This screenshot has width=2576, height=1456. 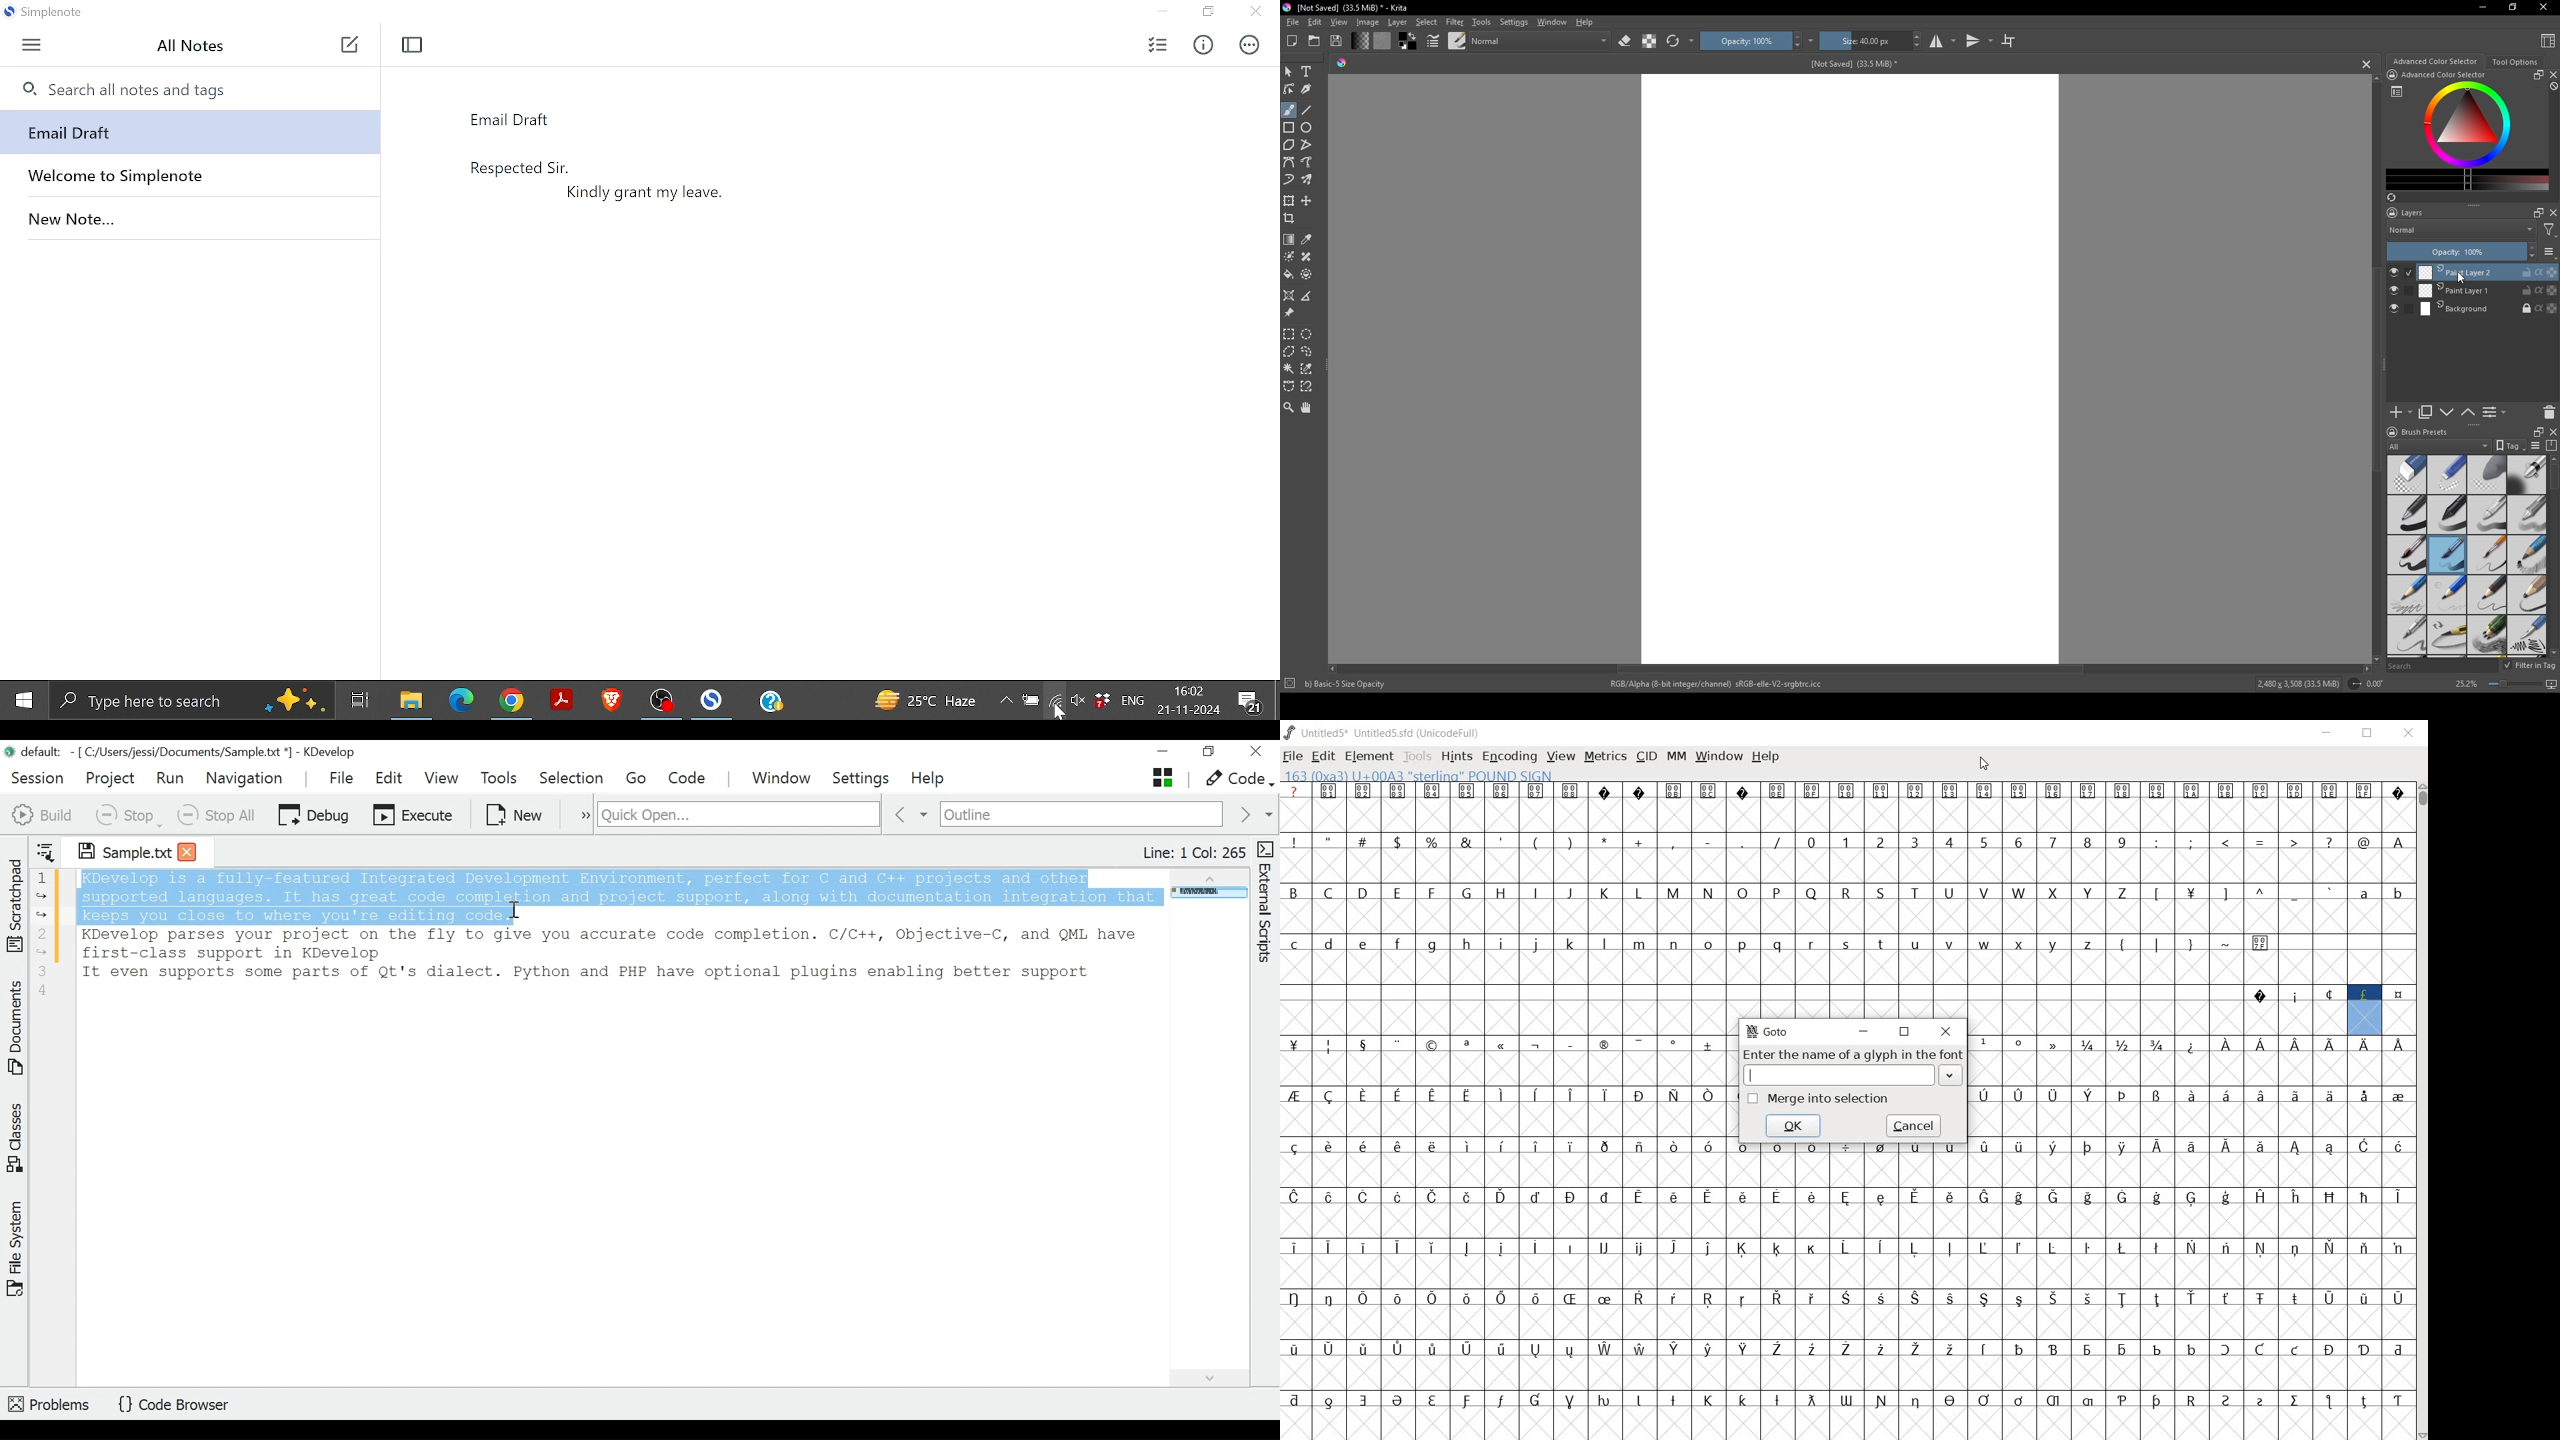 I want to click on close, so click(x=2552, y=213).